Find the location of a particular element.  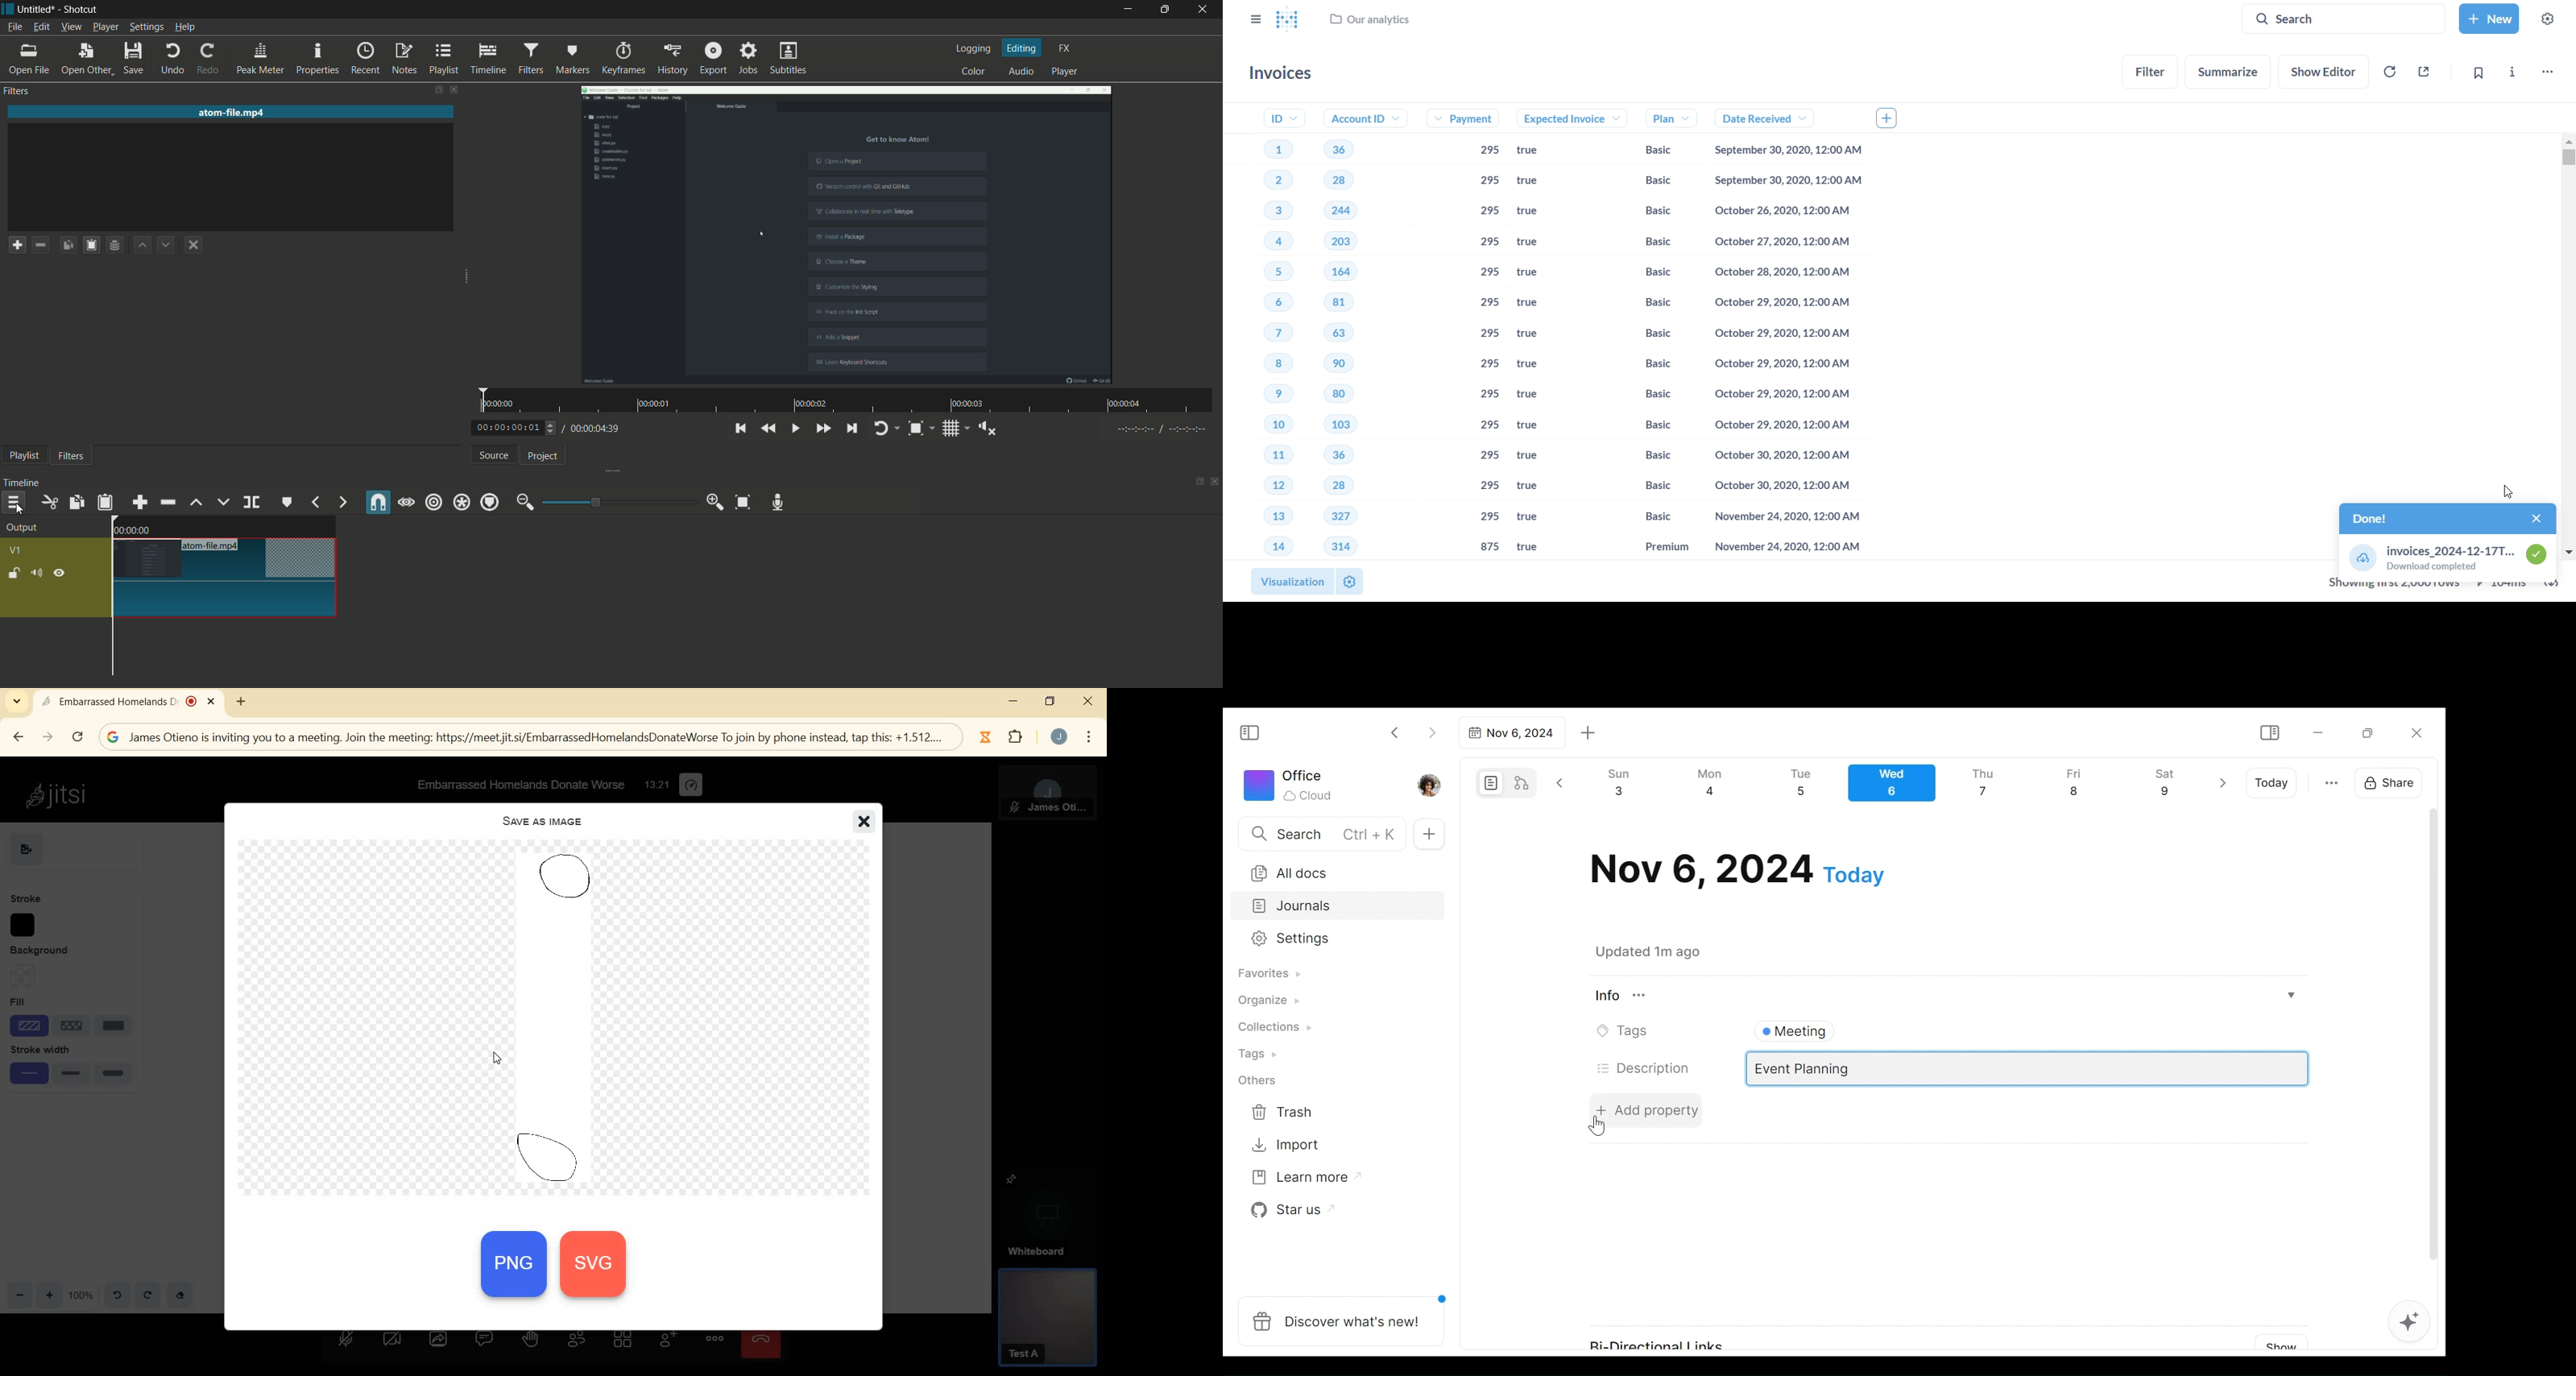

markers is located at coordinates (574, 58).